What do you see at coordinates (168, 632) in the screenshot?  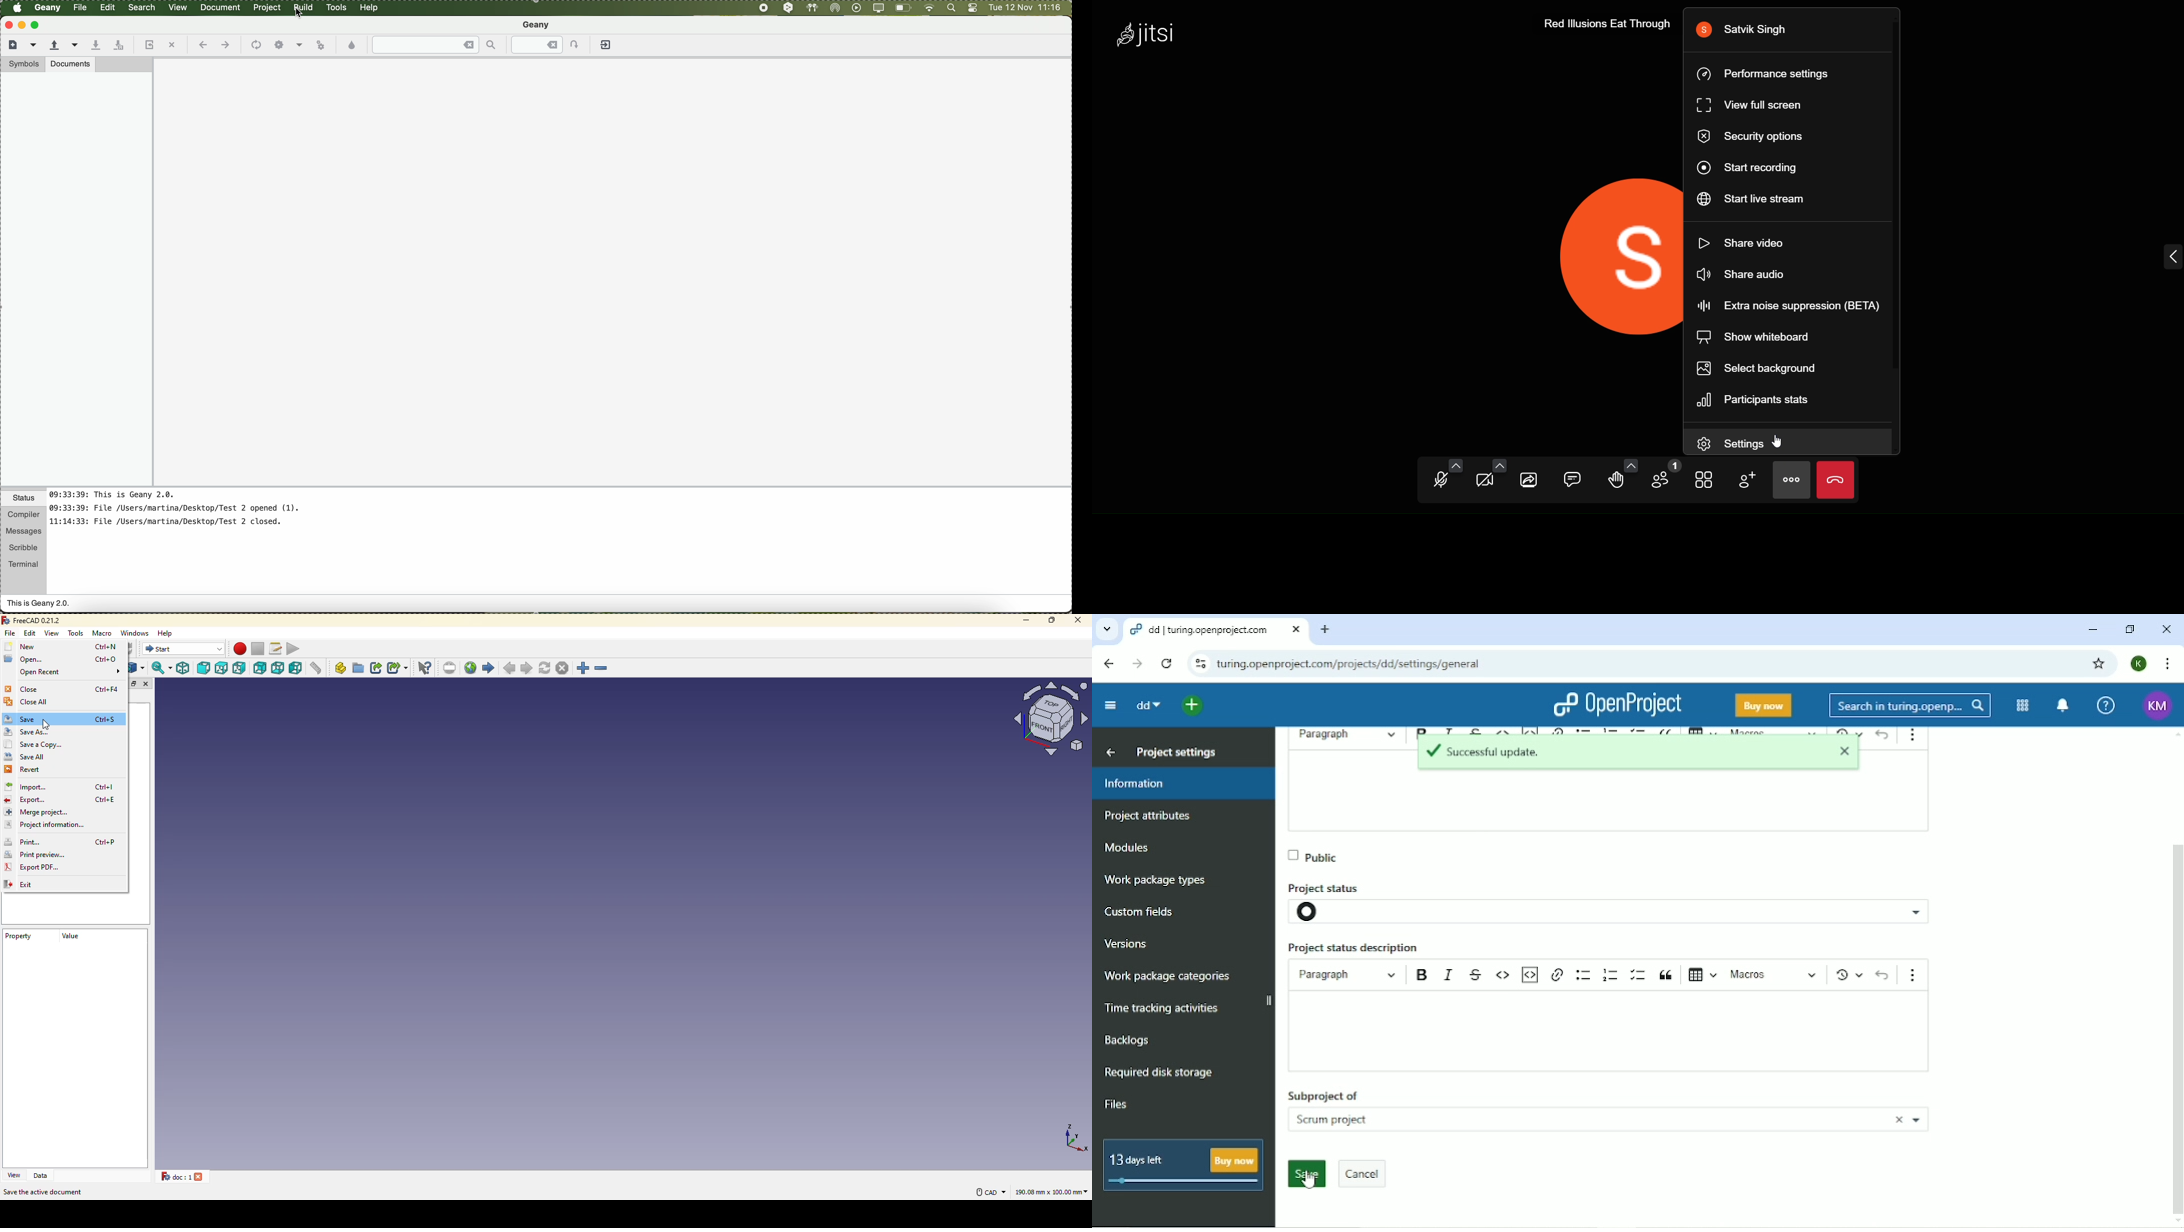 I see `help` at bounding box center [168, 632].